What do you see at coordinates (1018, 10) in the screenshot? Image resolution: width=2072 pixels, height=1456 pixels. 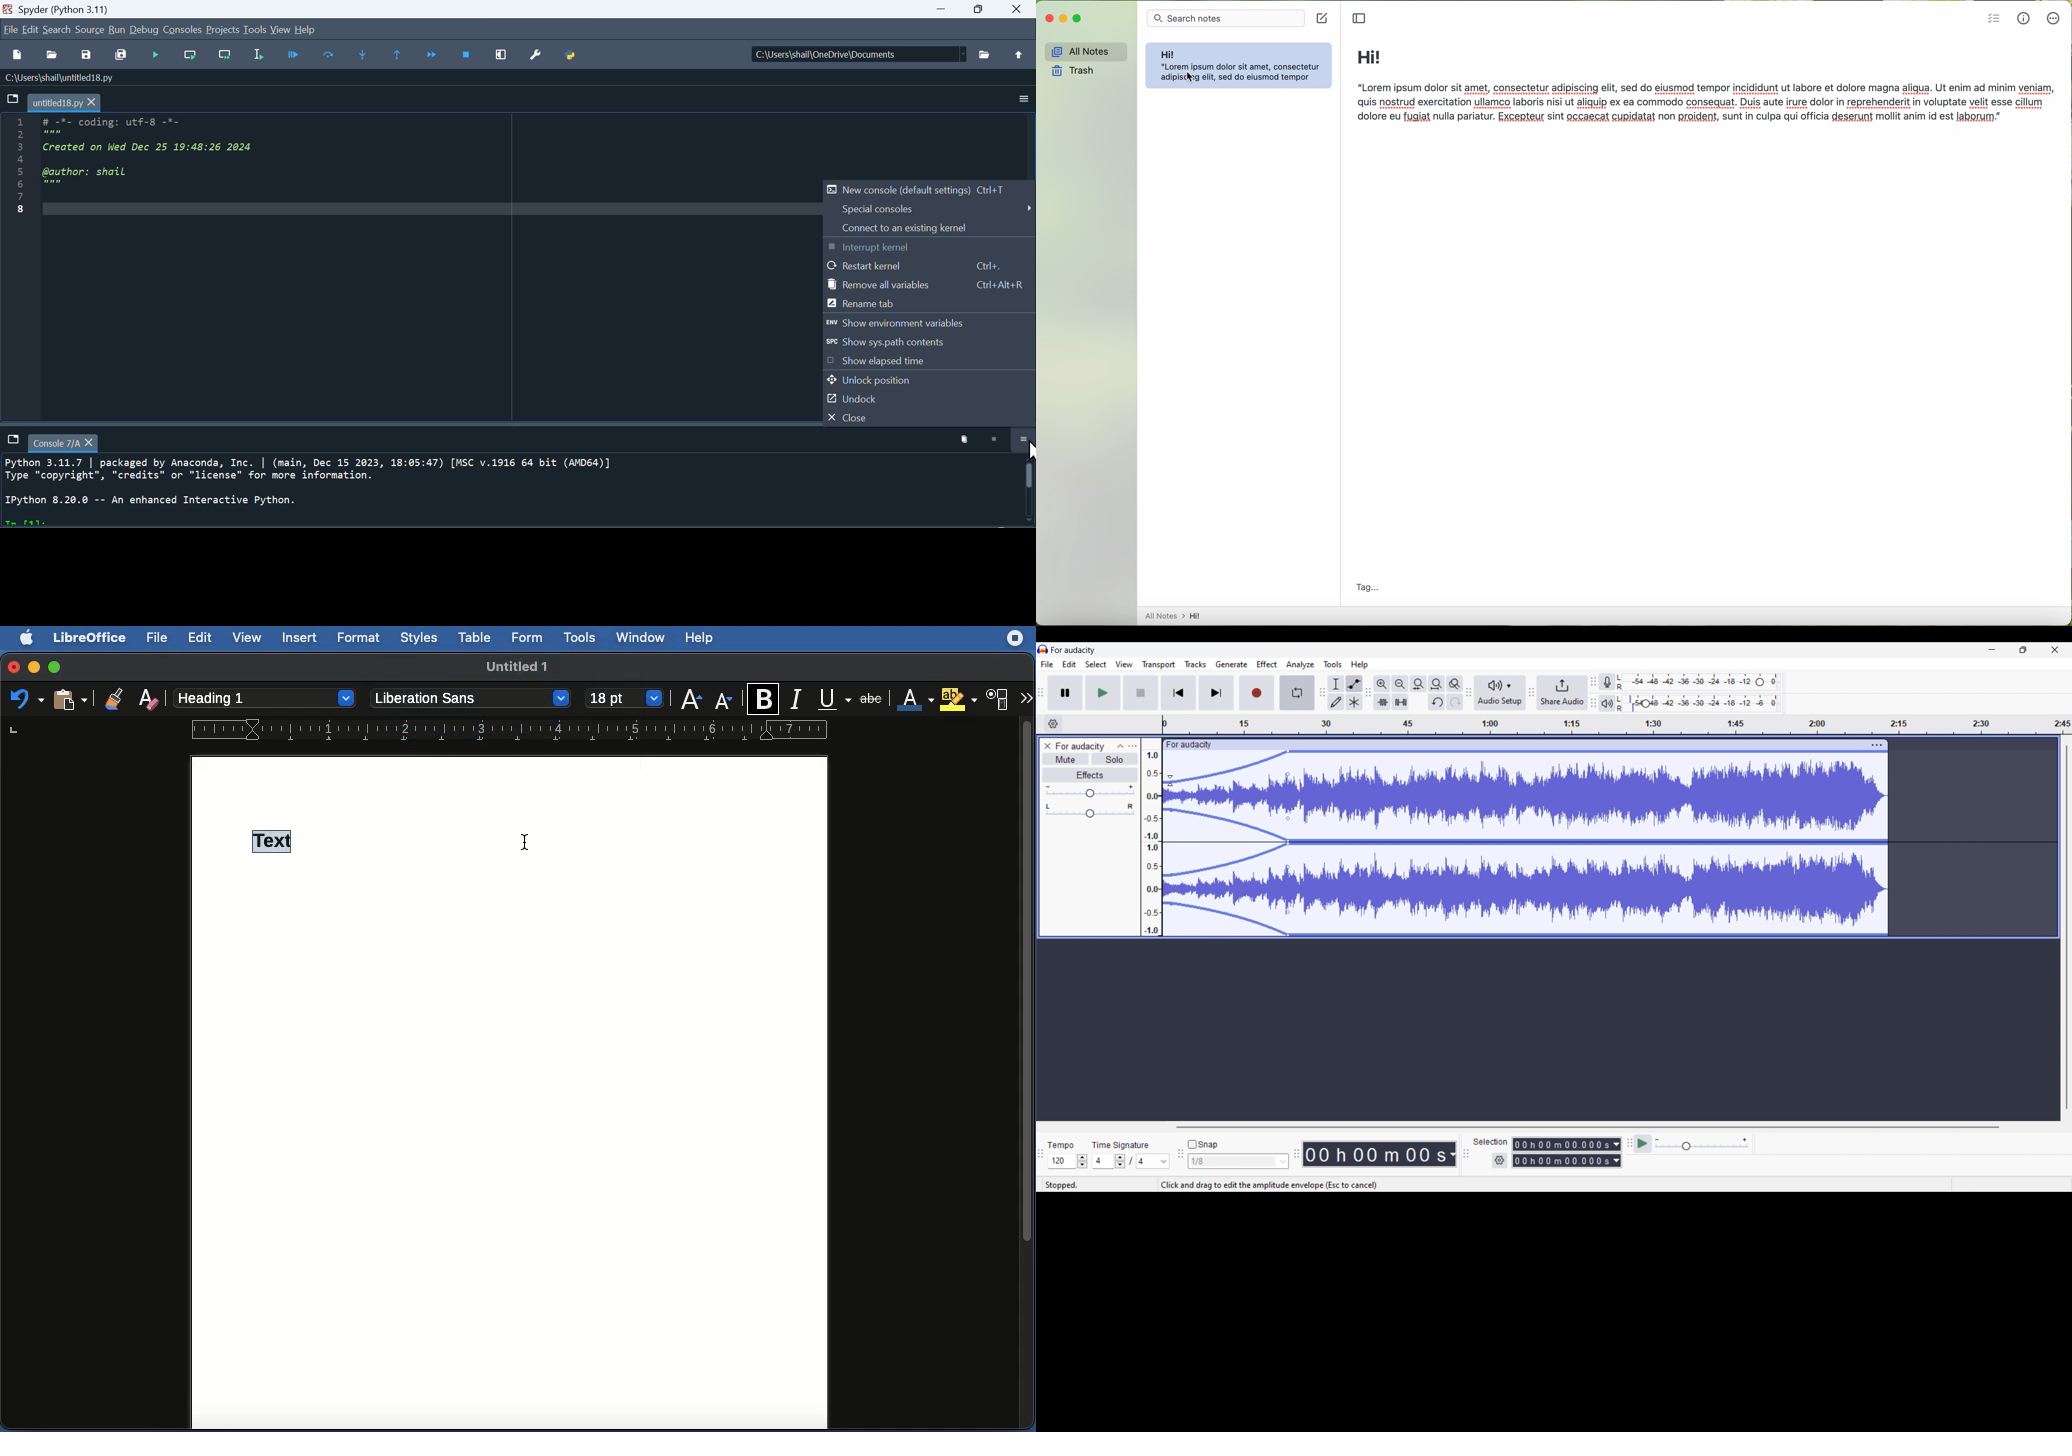 I see `close` at bounding box center [1018, 10].